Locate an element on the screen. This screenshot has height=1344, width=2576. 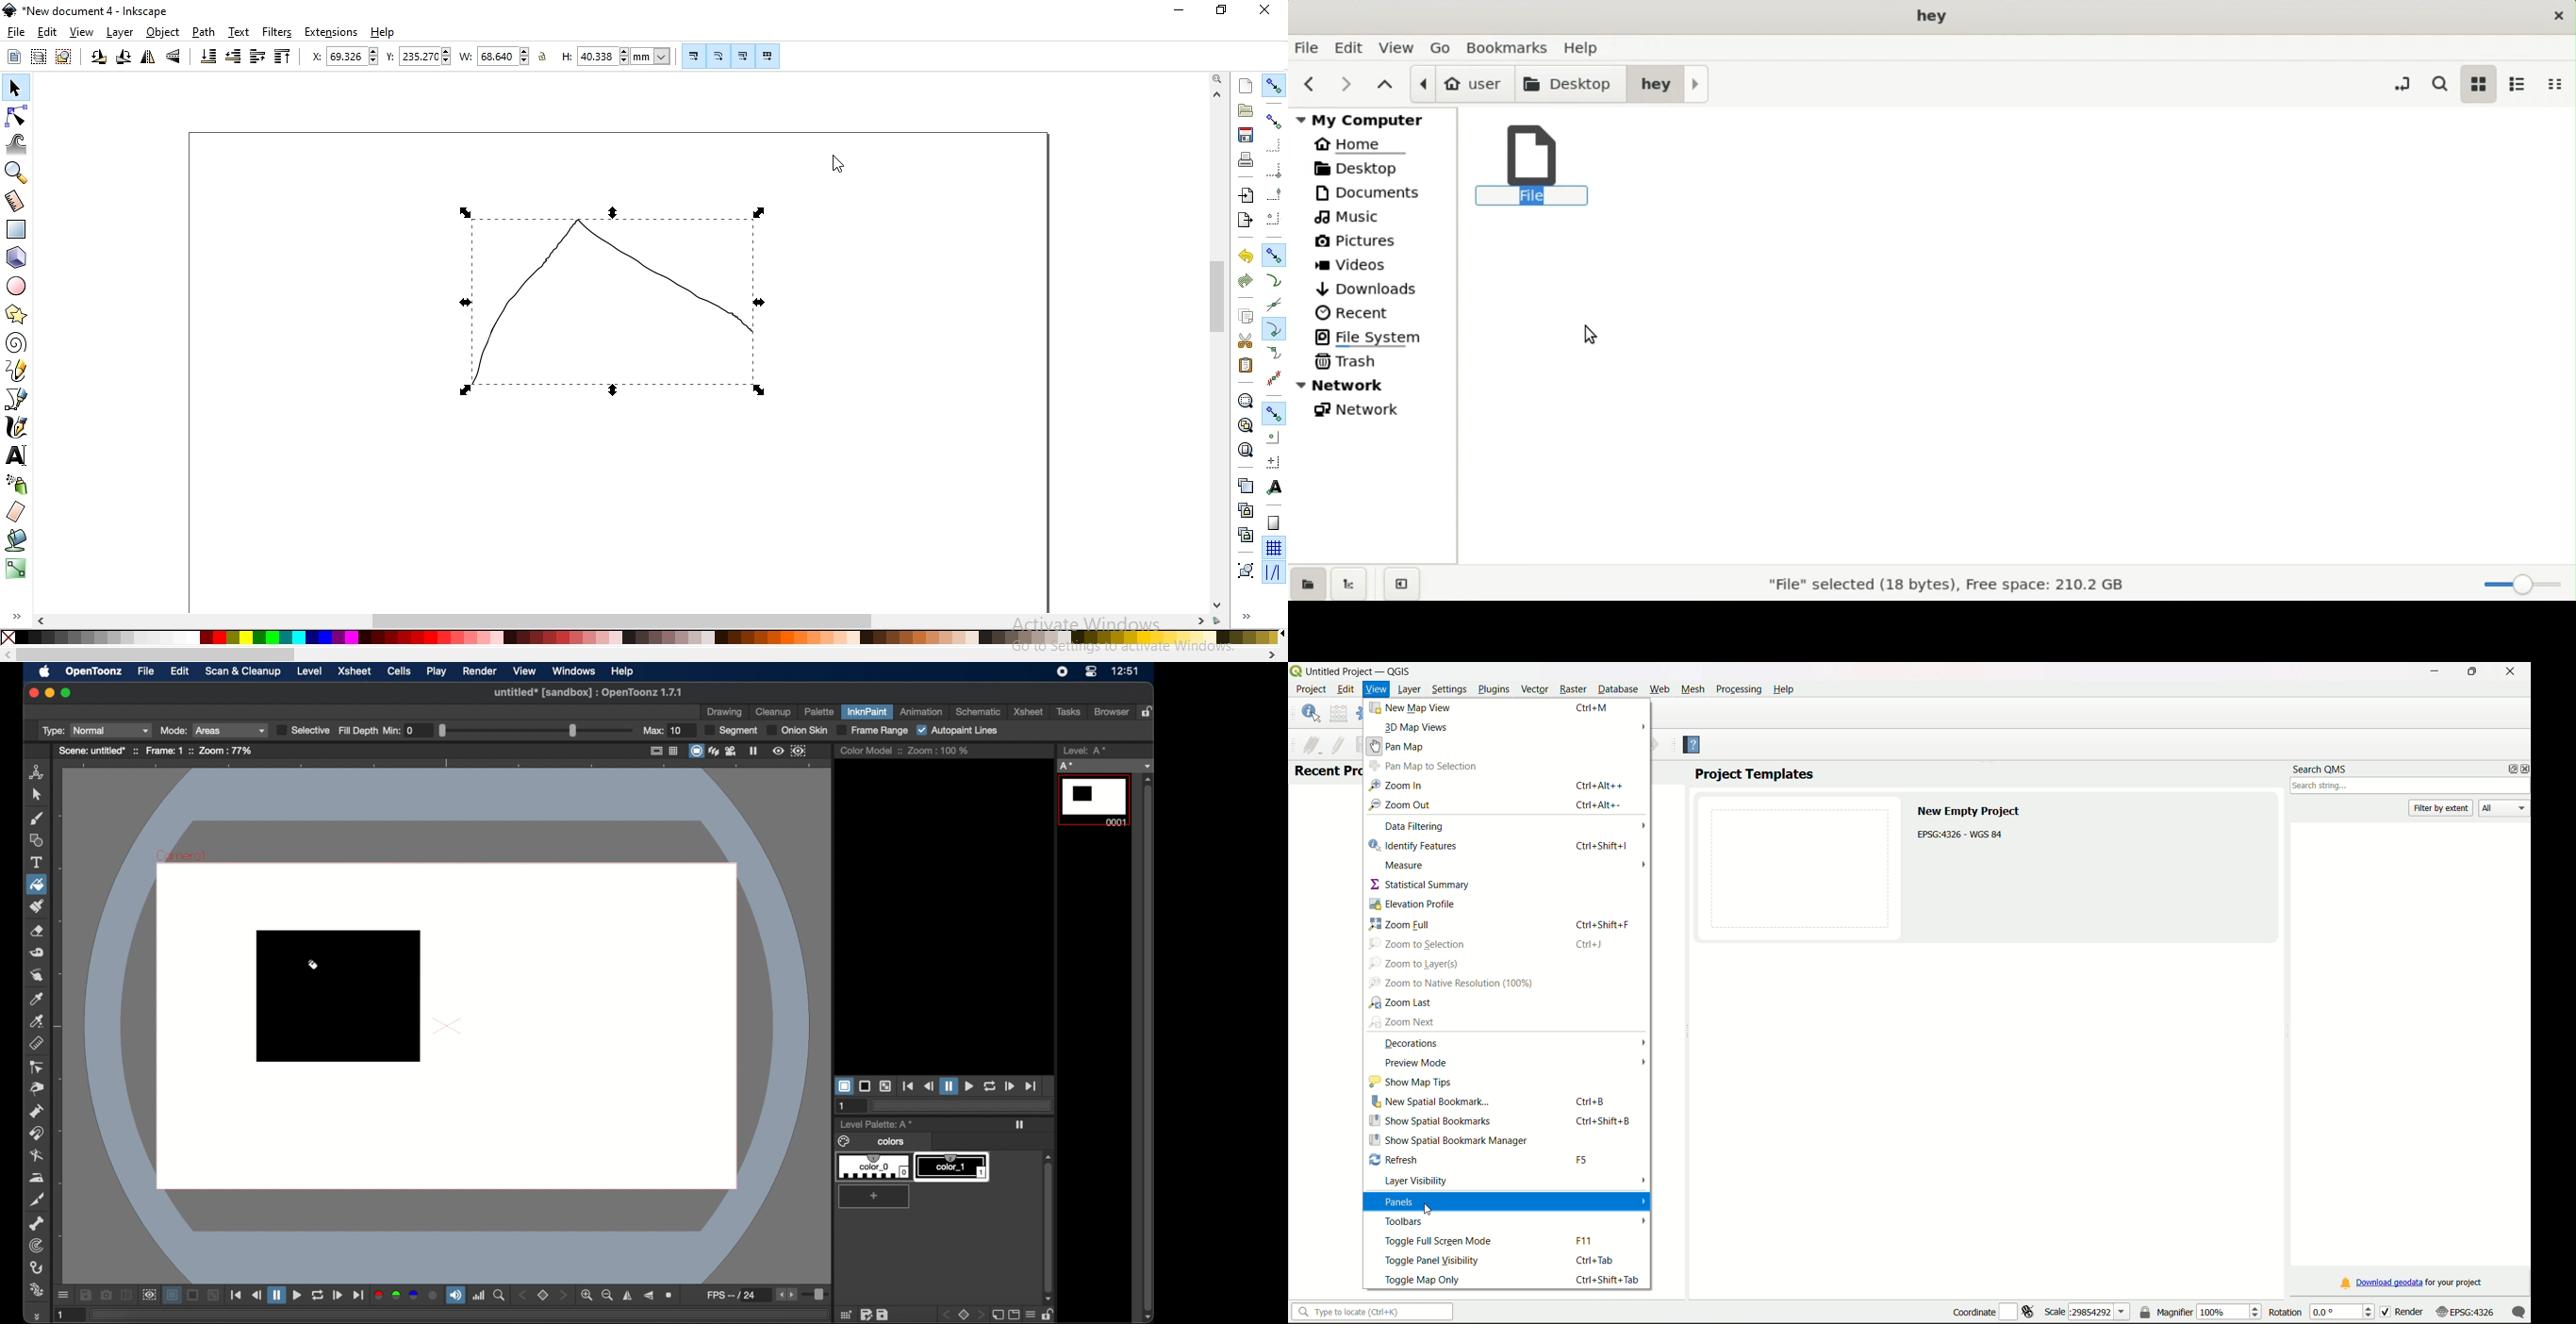
stop is located at coordinates (965, 1314).